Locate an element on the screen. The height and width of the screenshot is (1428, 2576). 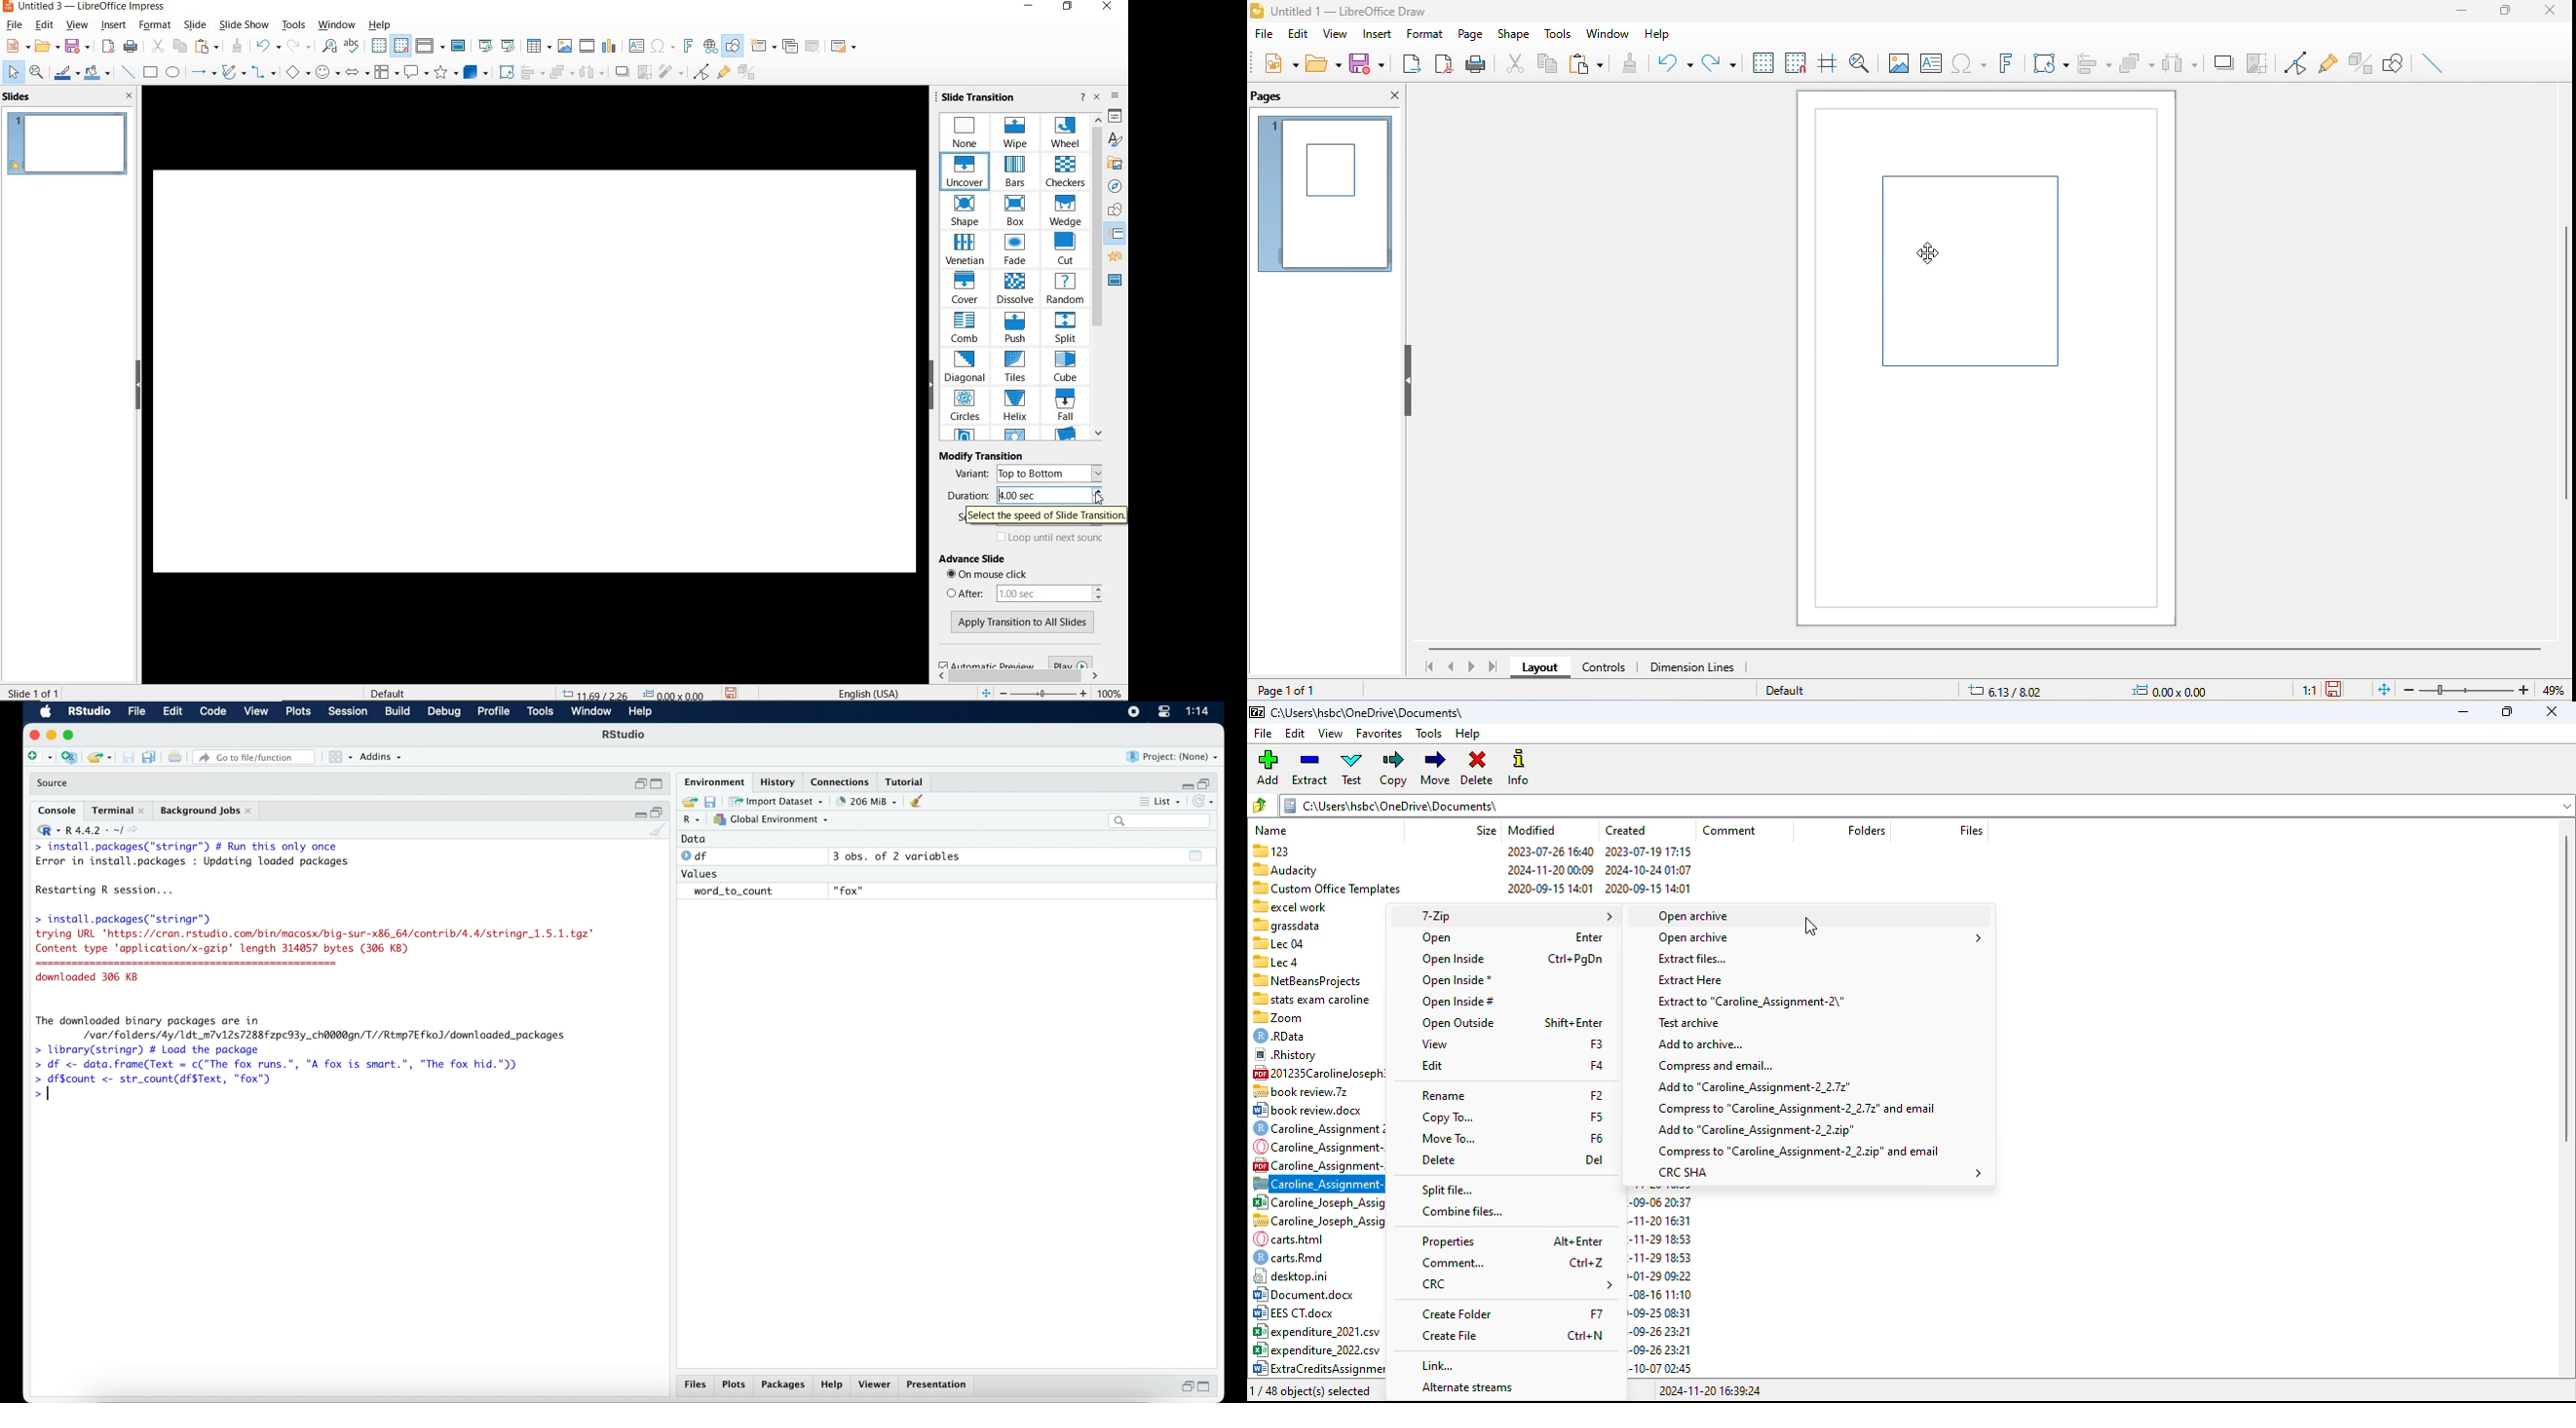
environment is located at coordinates (713, 781).